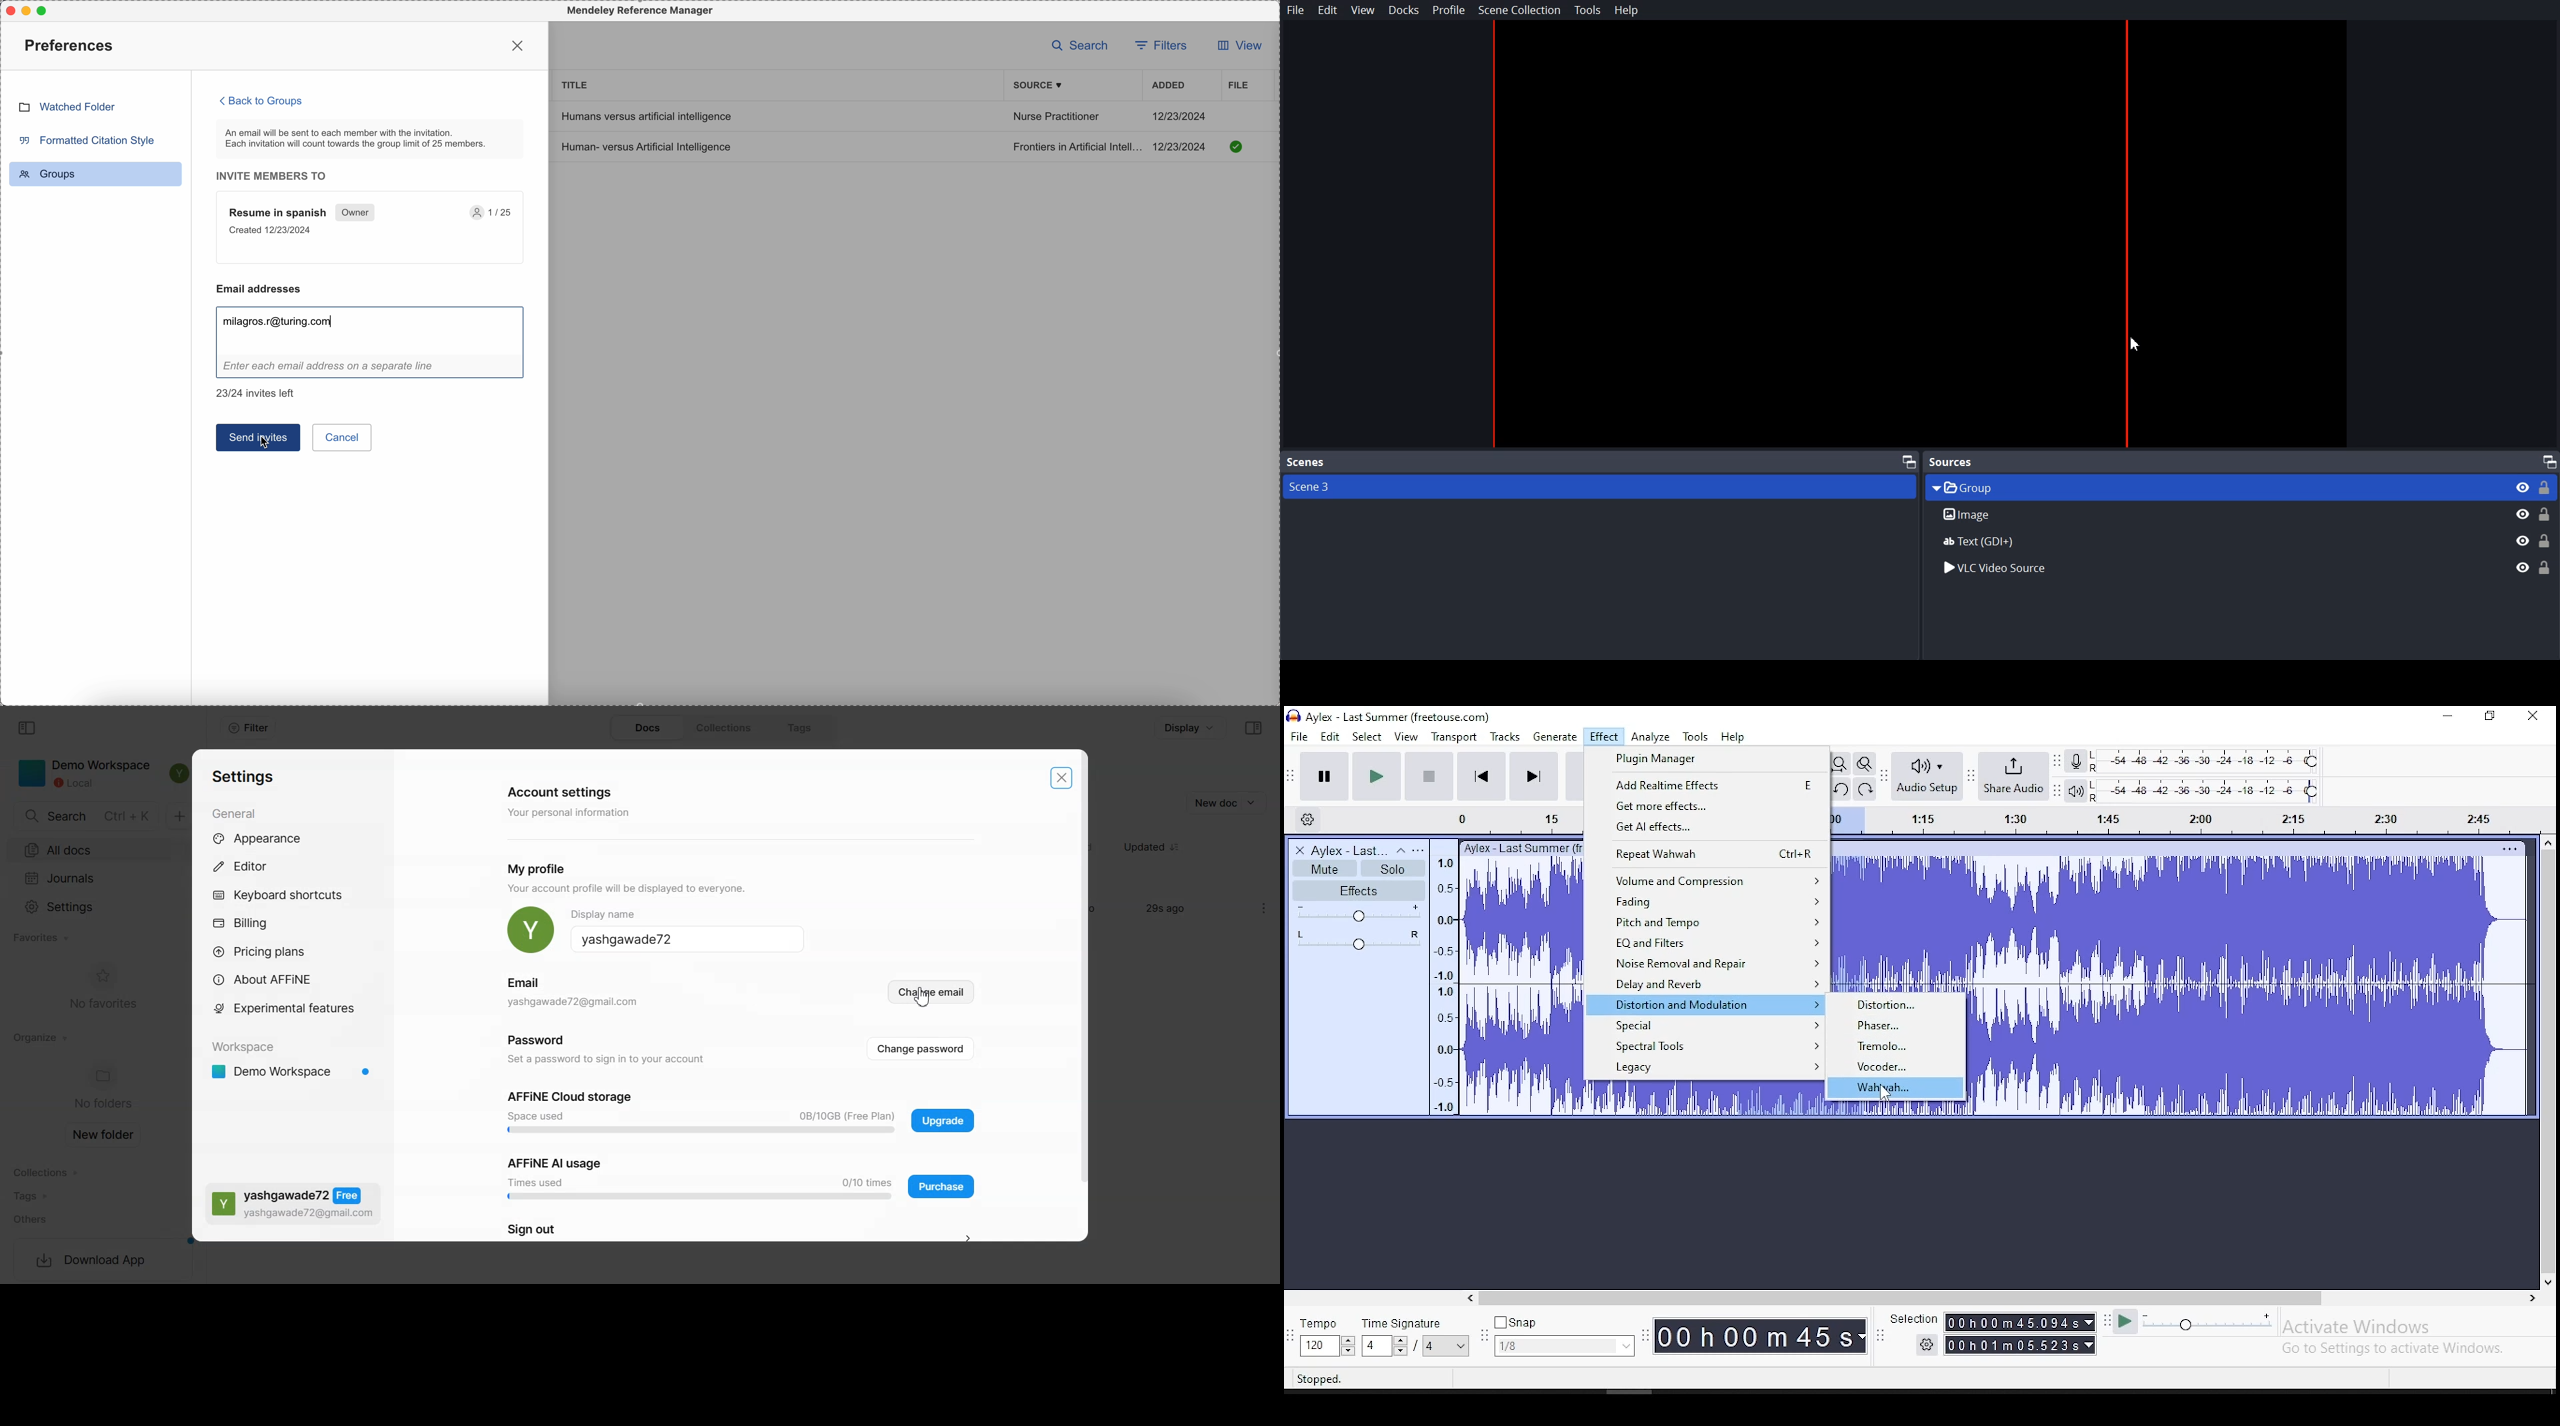  I want to click on close window, so click(2533, 717).